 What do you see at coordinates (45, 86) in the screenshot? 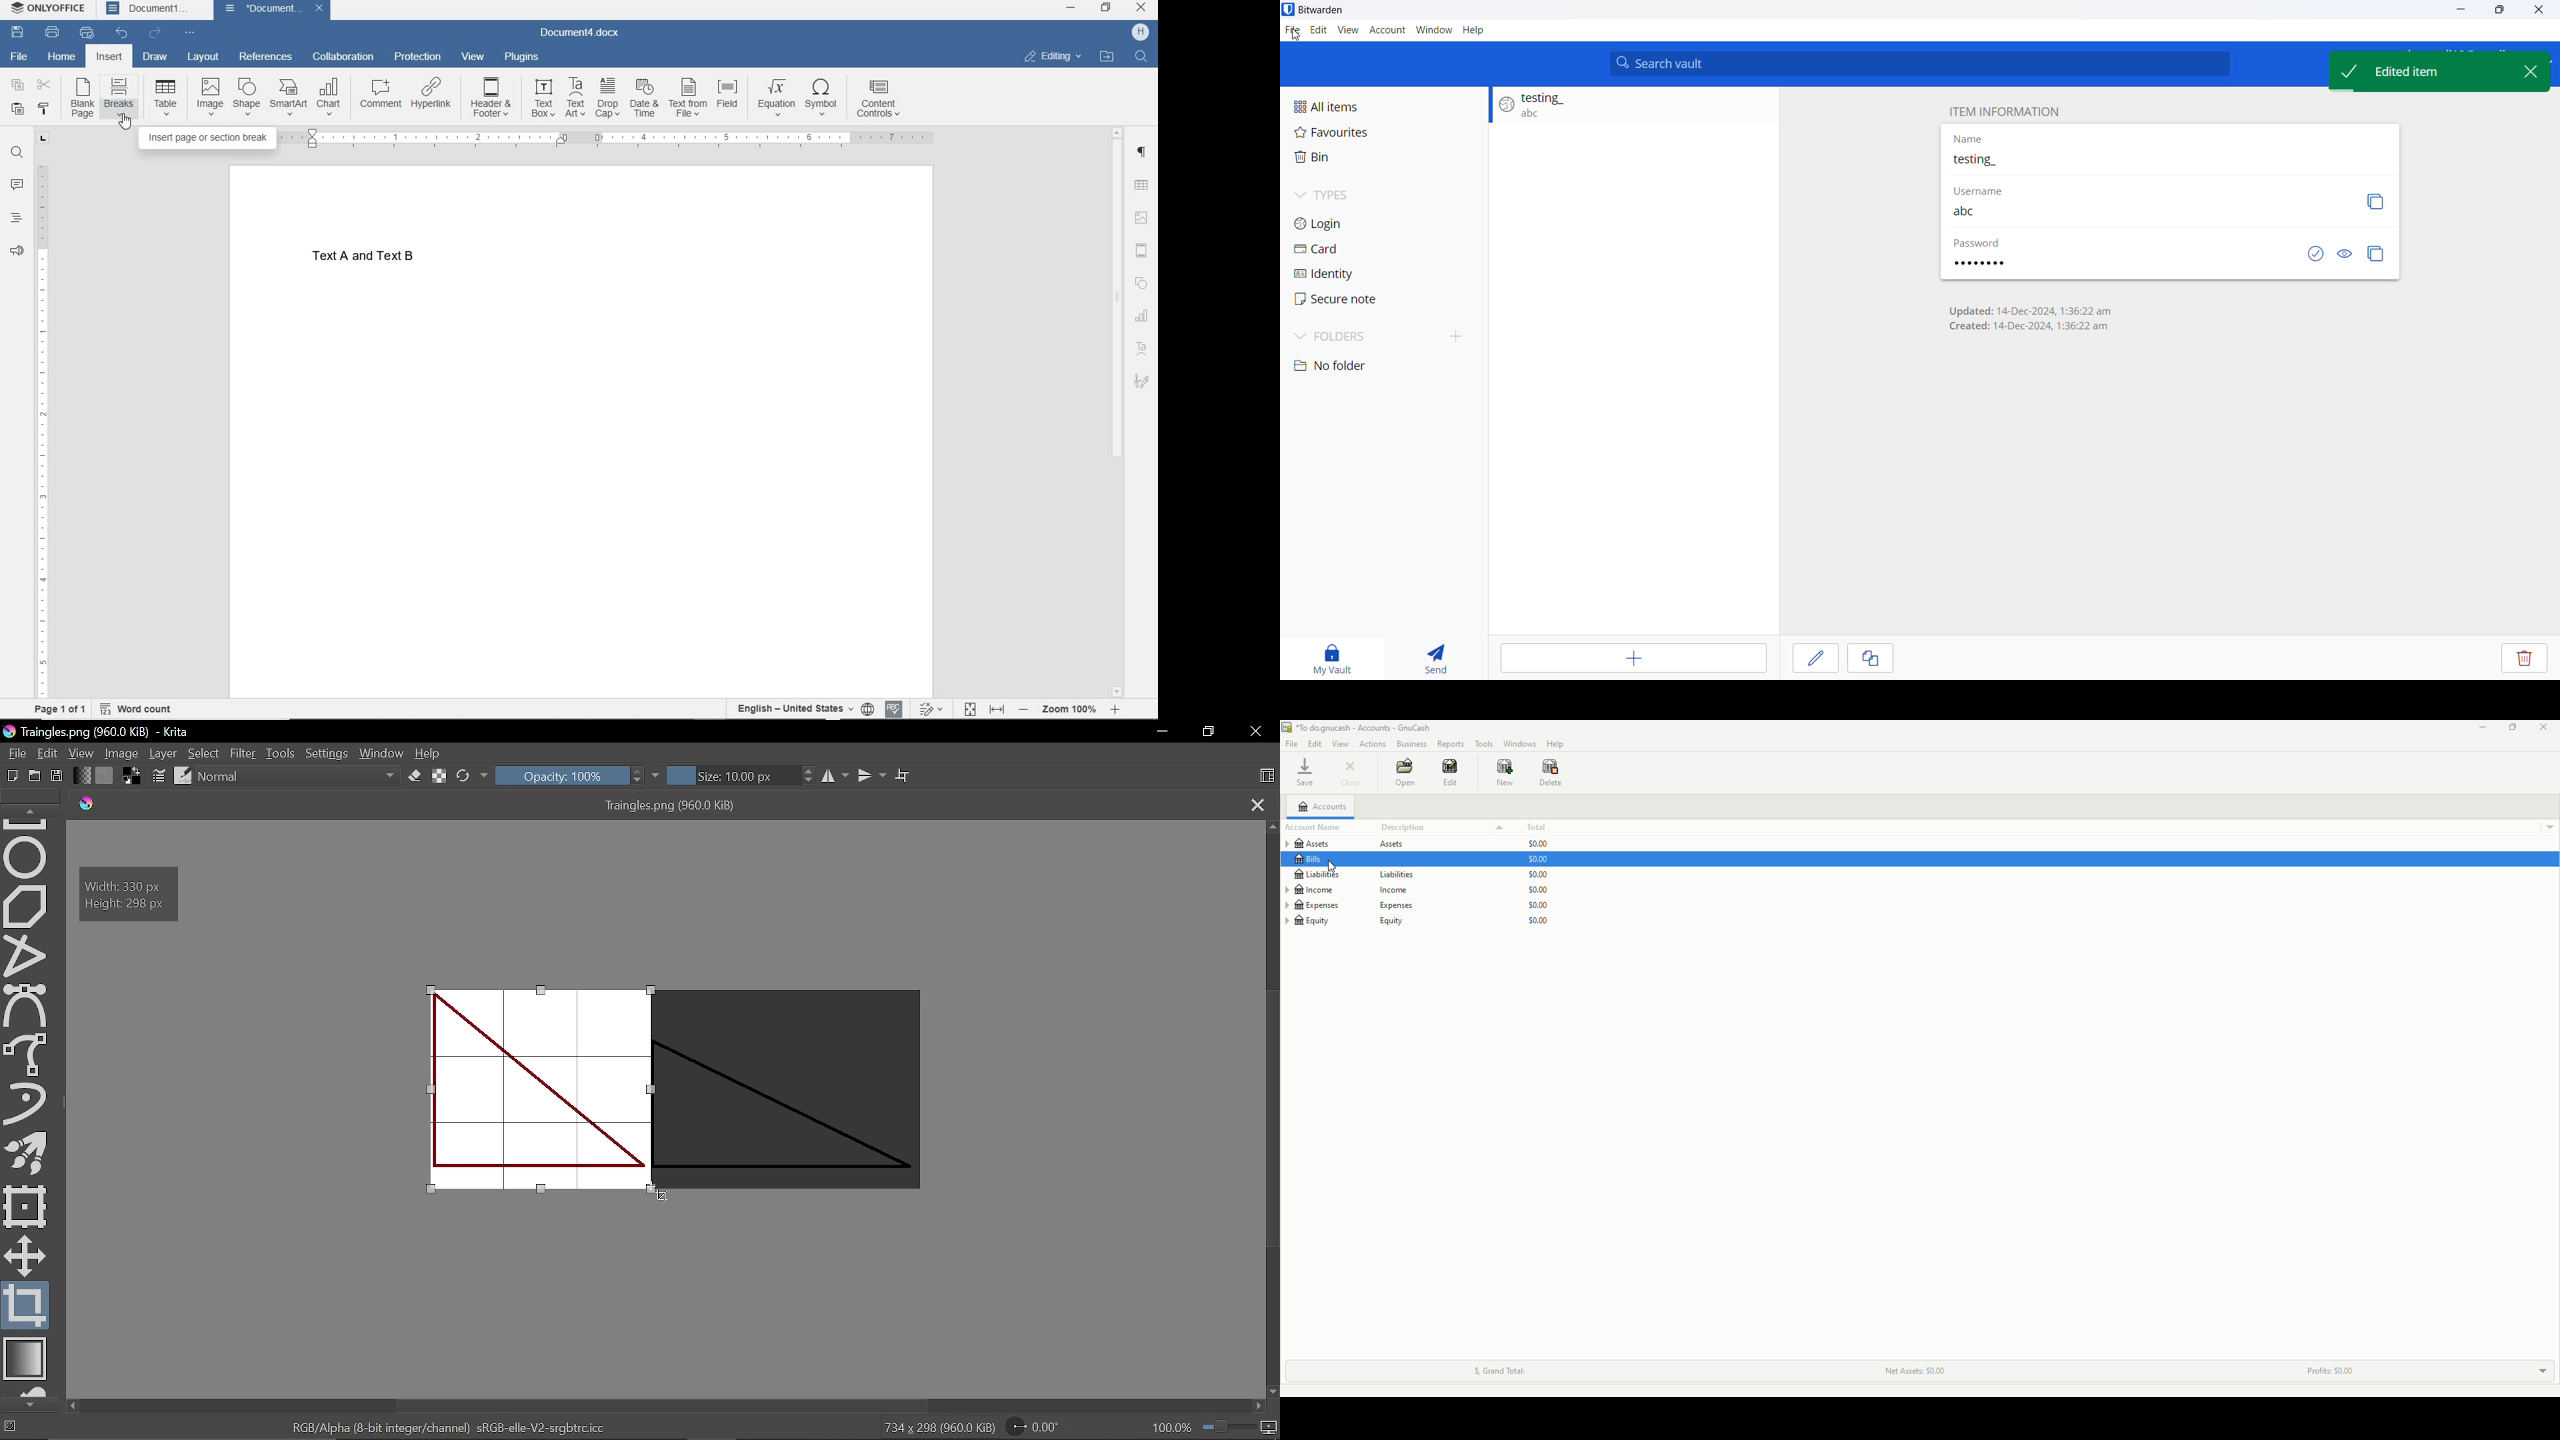
I see `CUT` at bounding box center [45, 86].